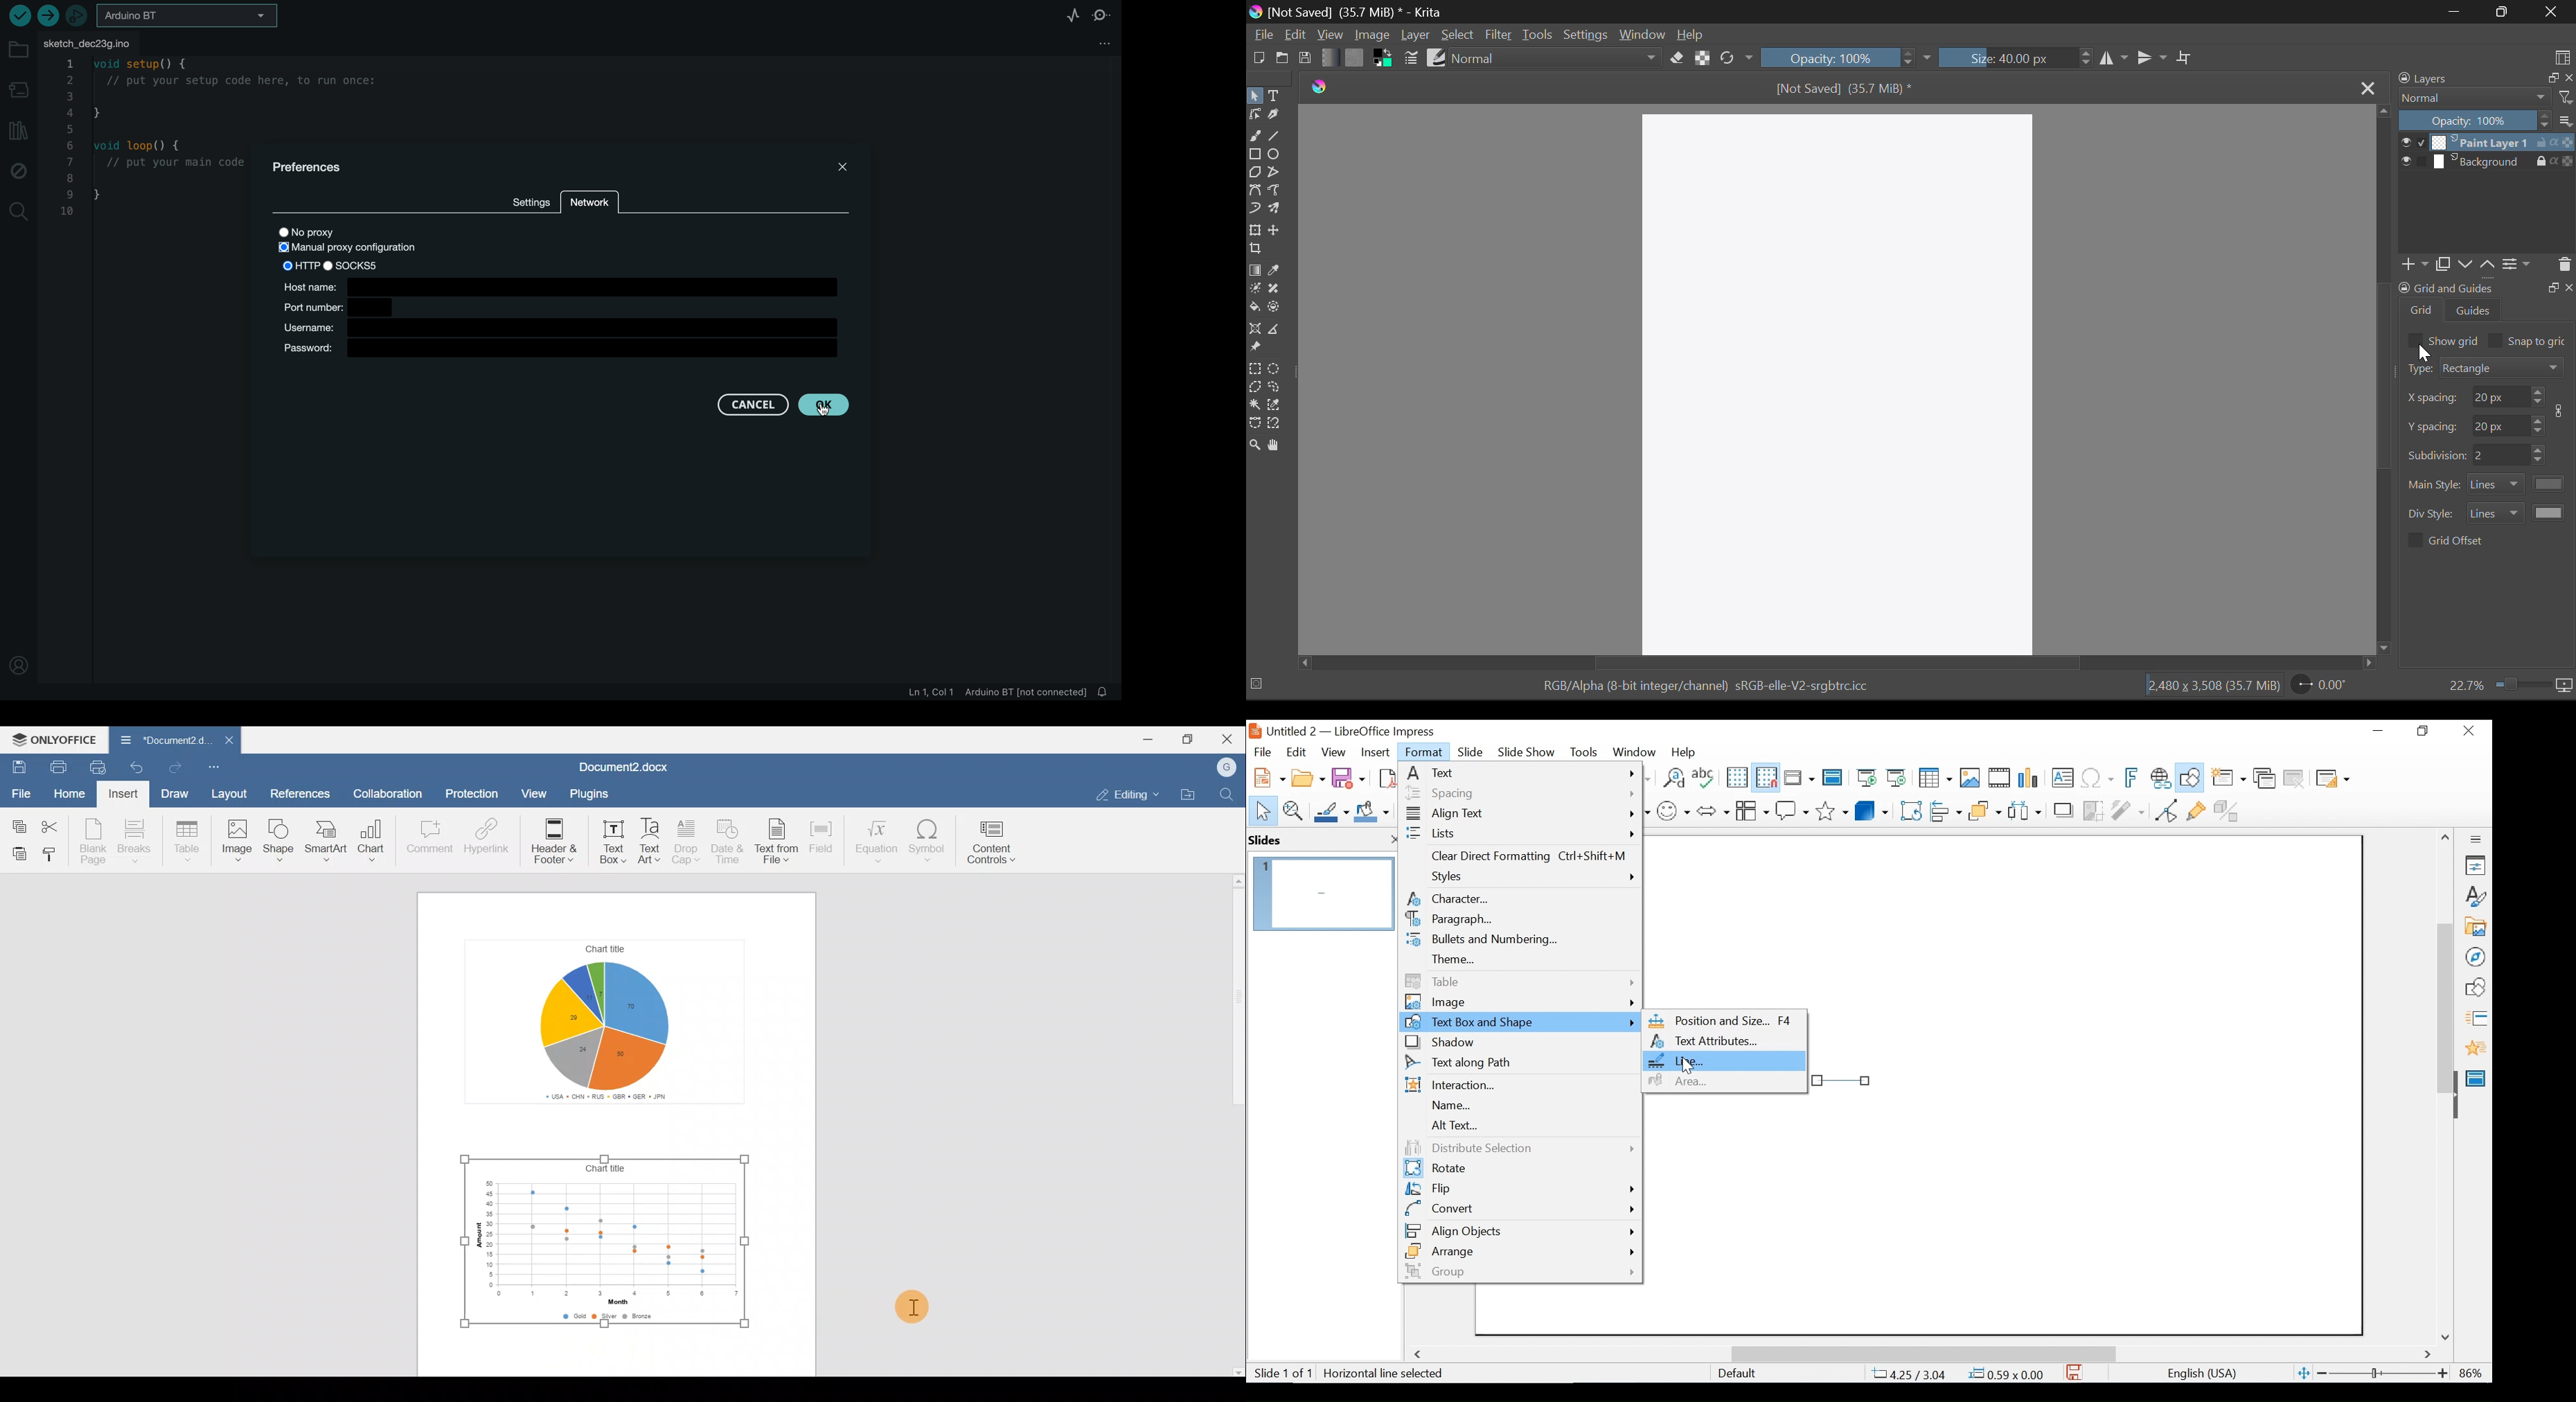 The height and width of the screenshot is (1428, 2576). I want to click on Start from Current Slide, so click(1896, 779).